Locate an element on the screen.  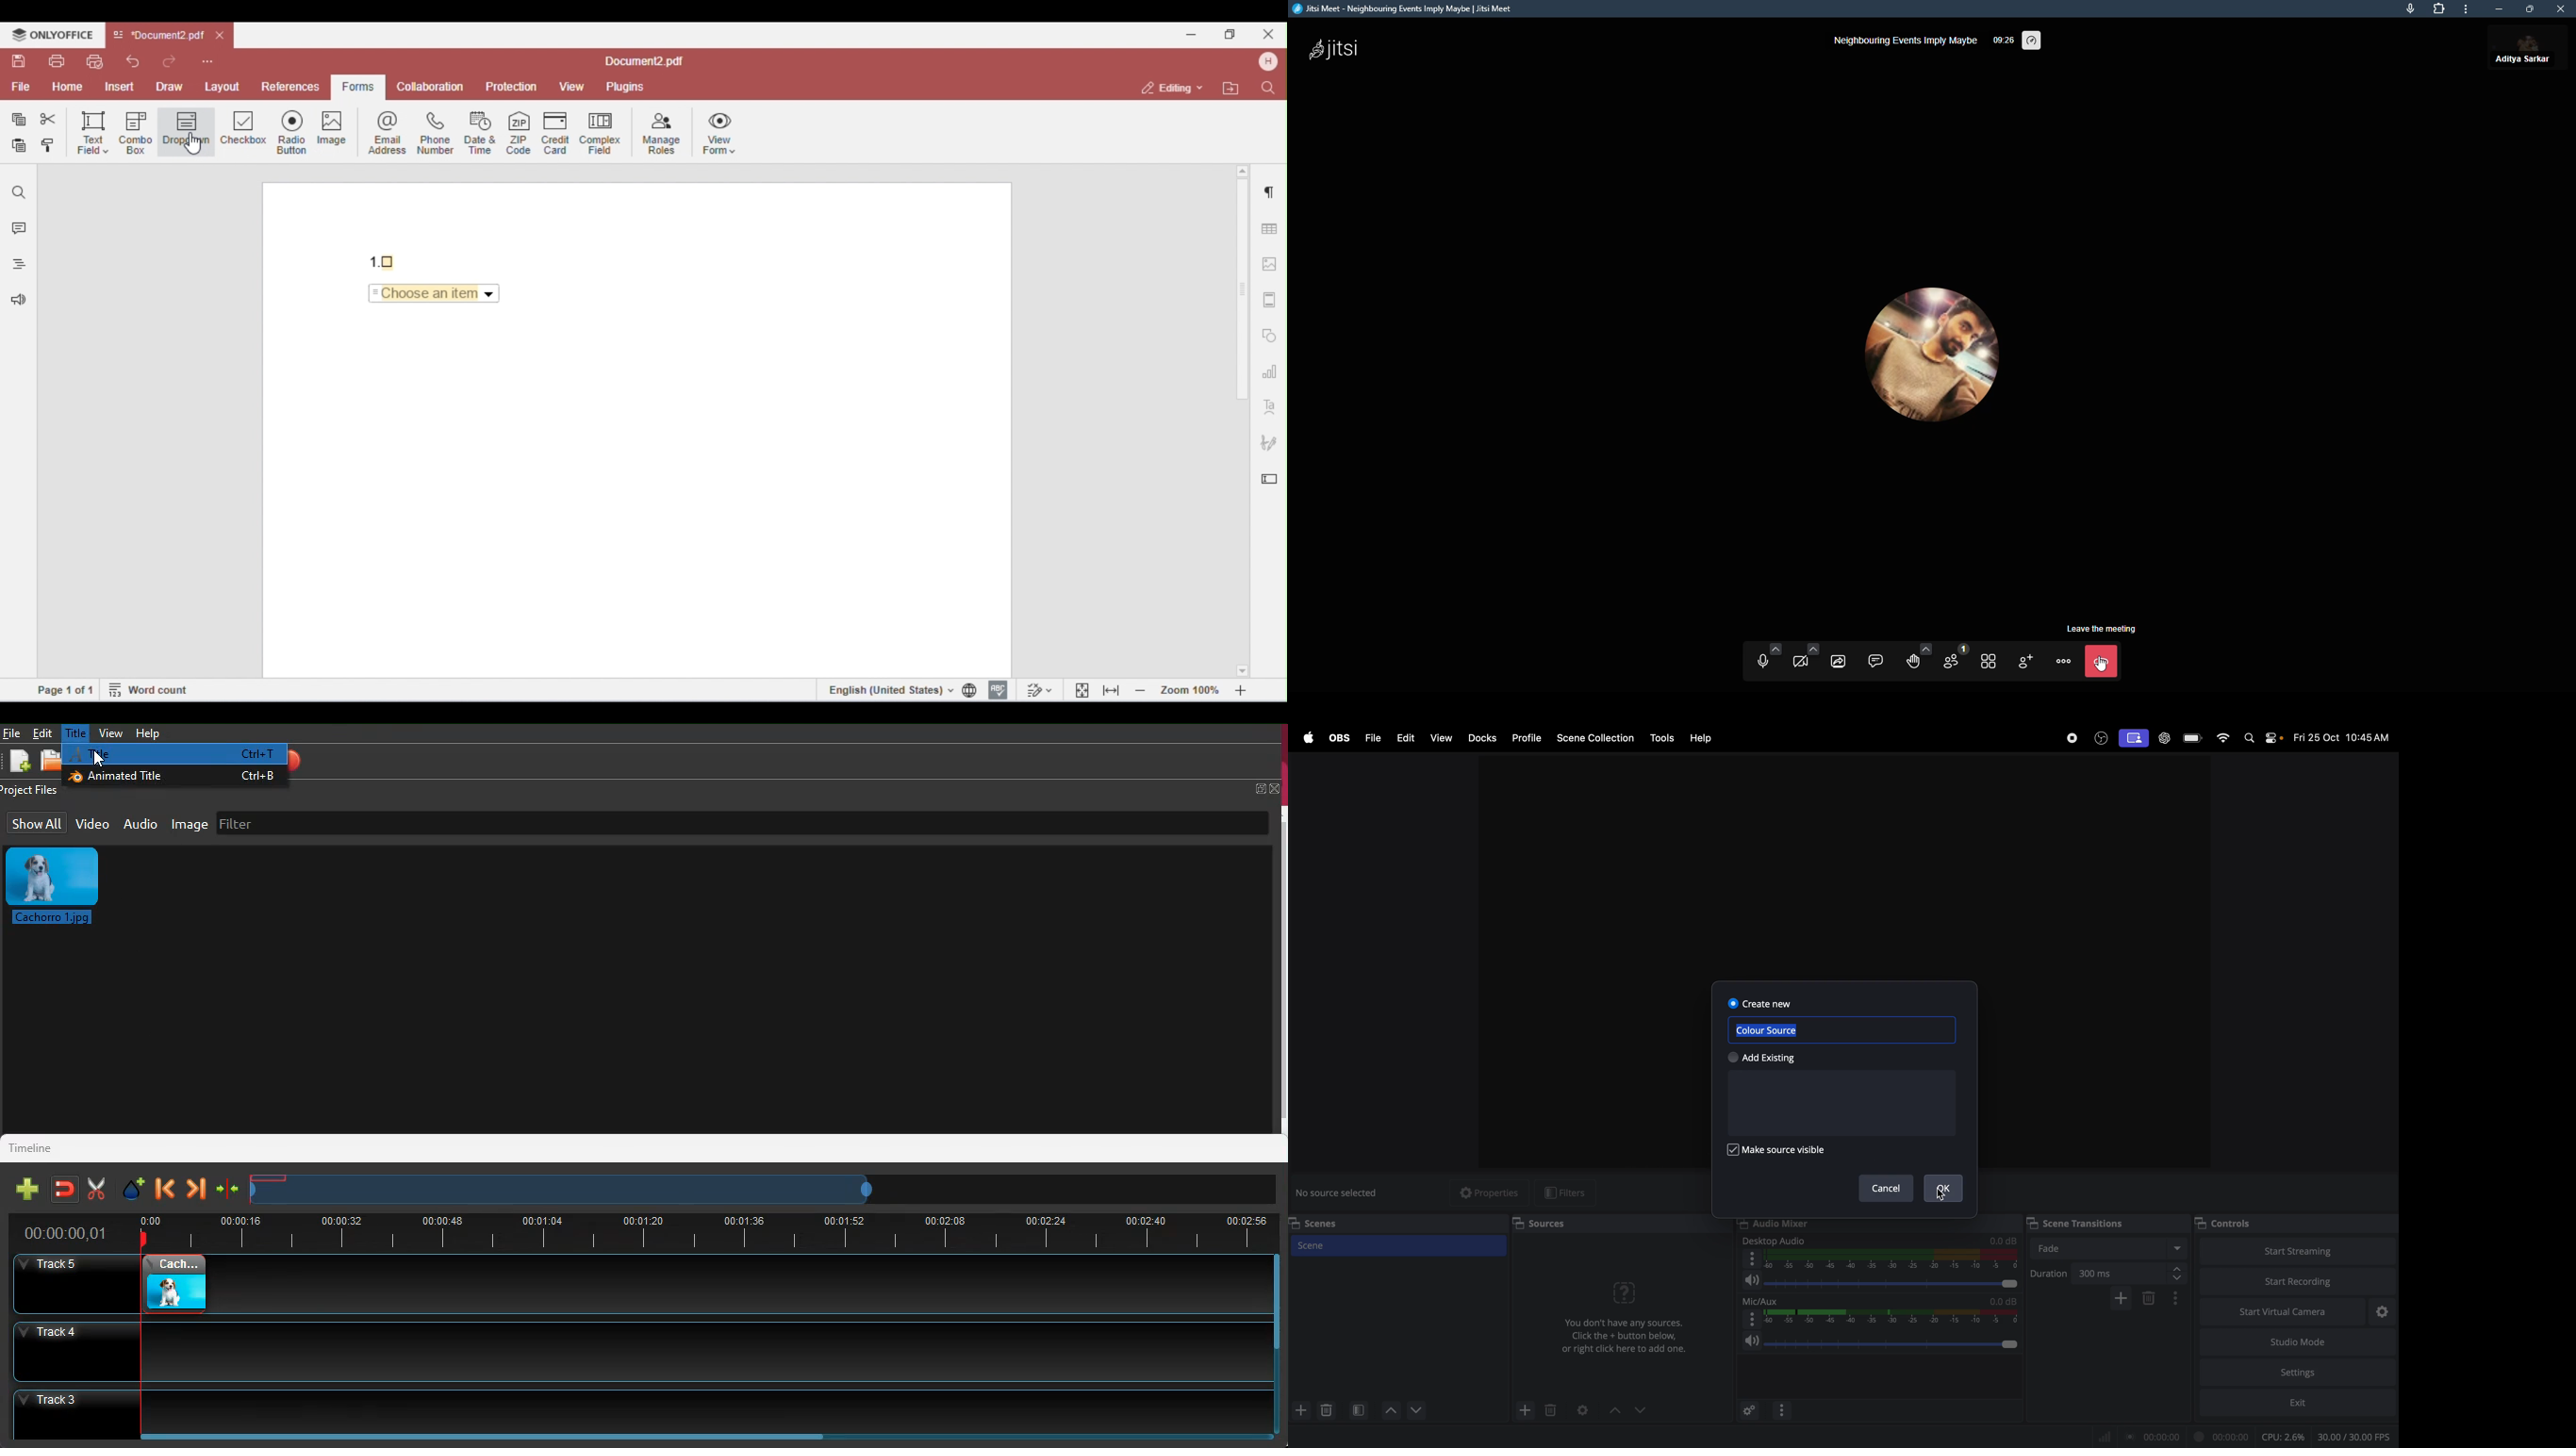
Files is located at coordinates (1372, 737).